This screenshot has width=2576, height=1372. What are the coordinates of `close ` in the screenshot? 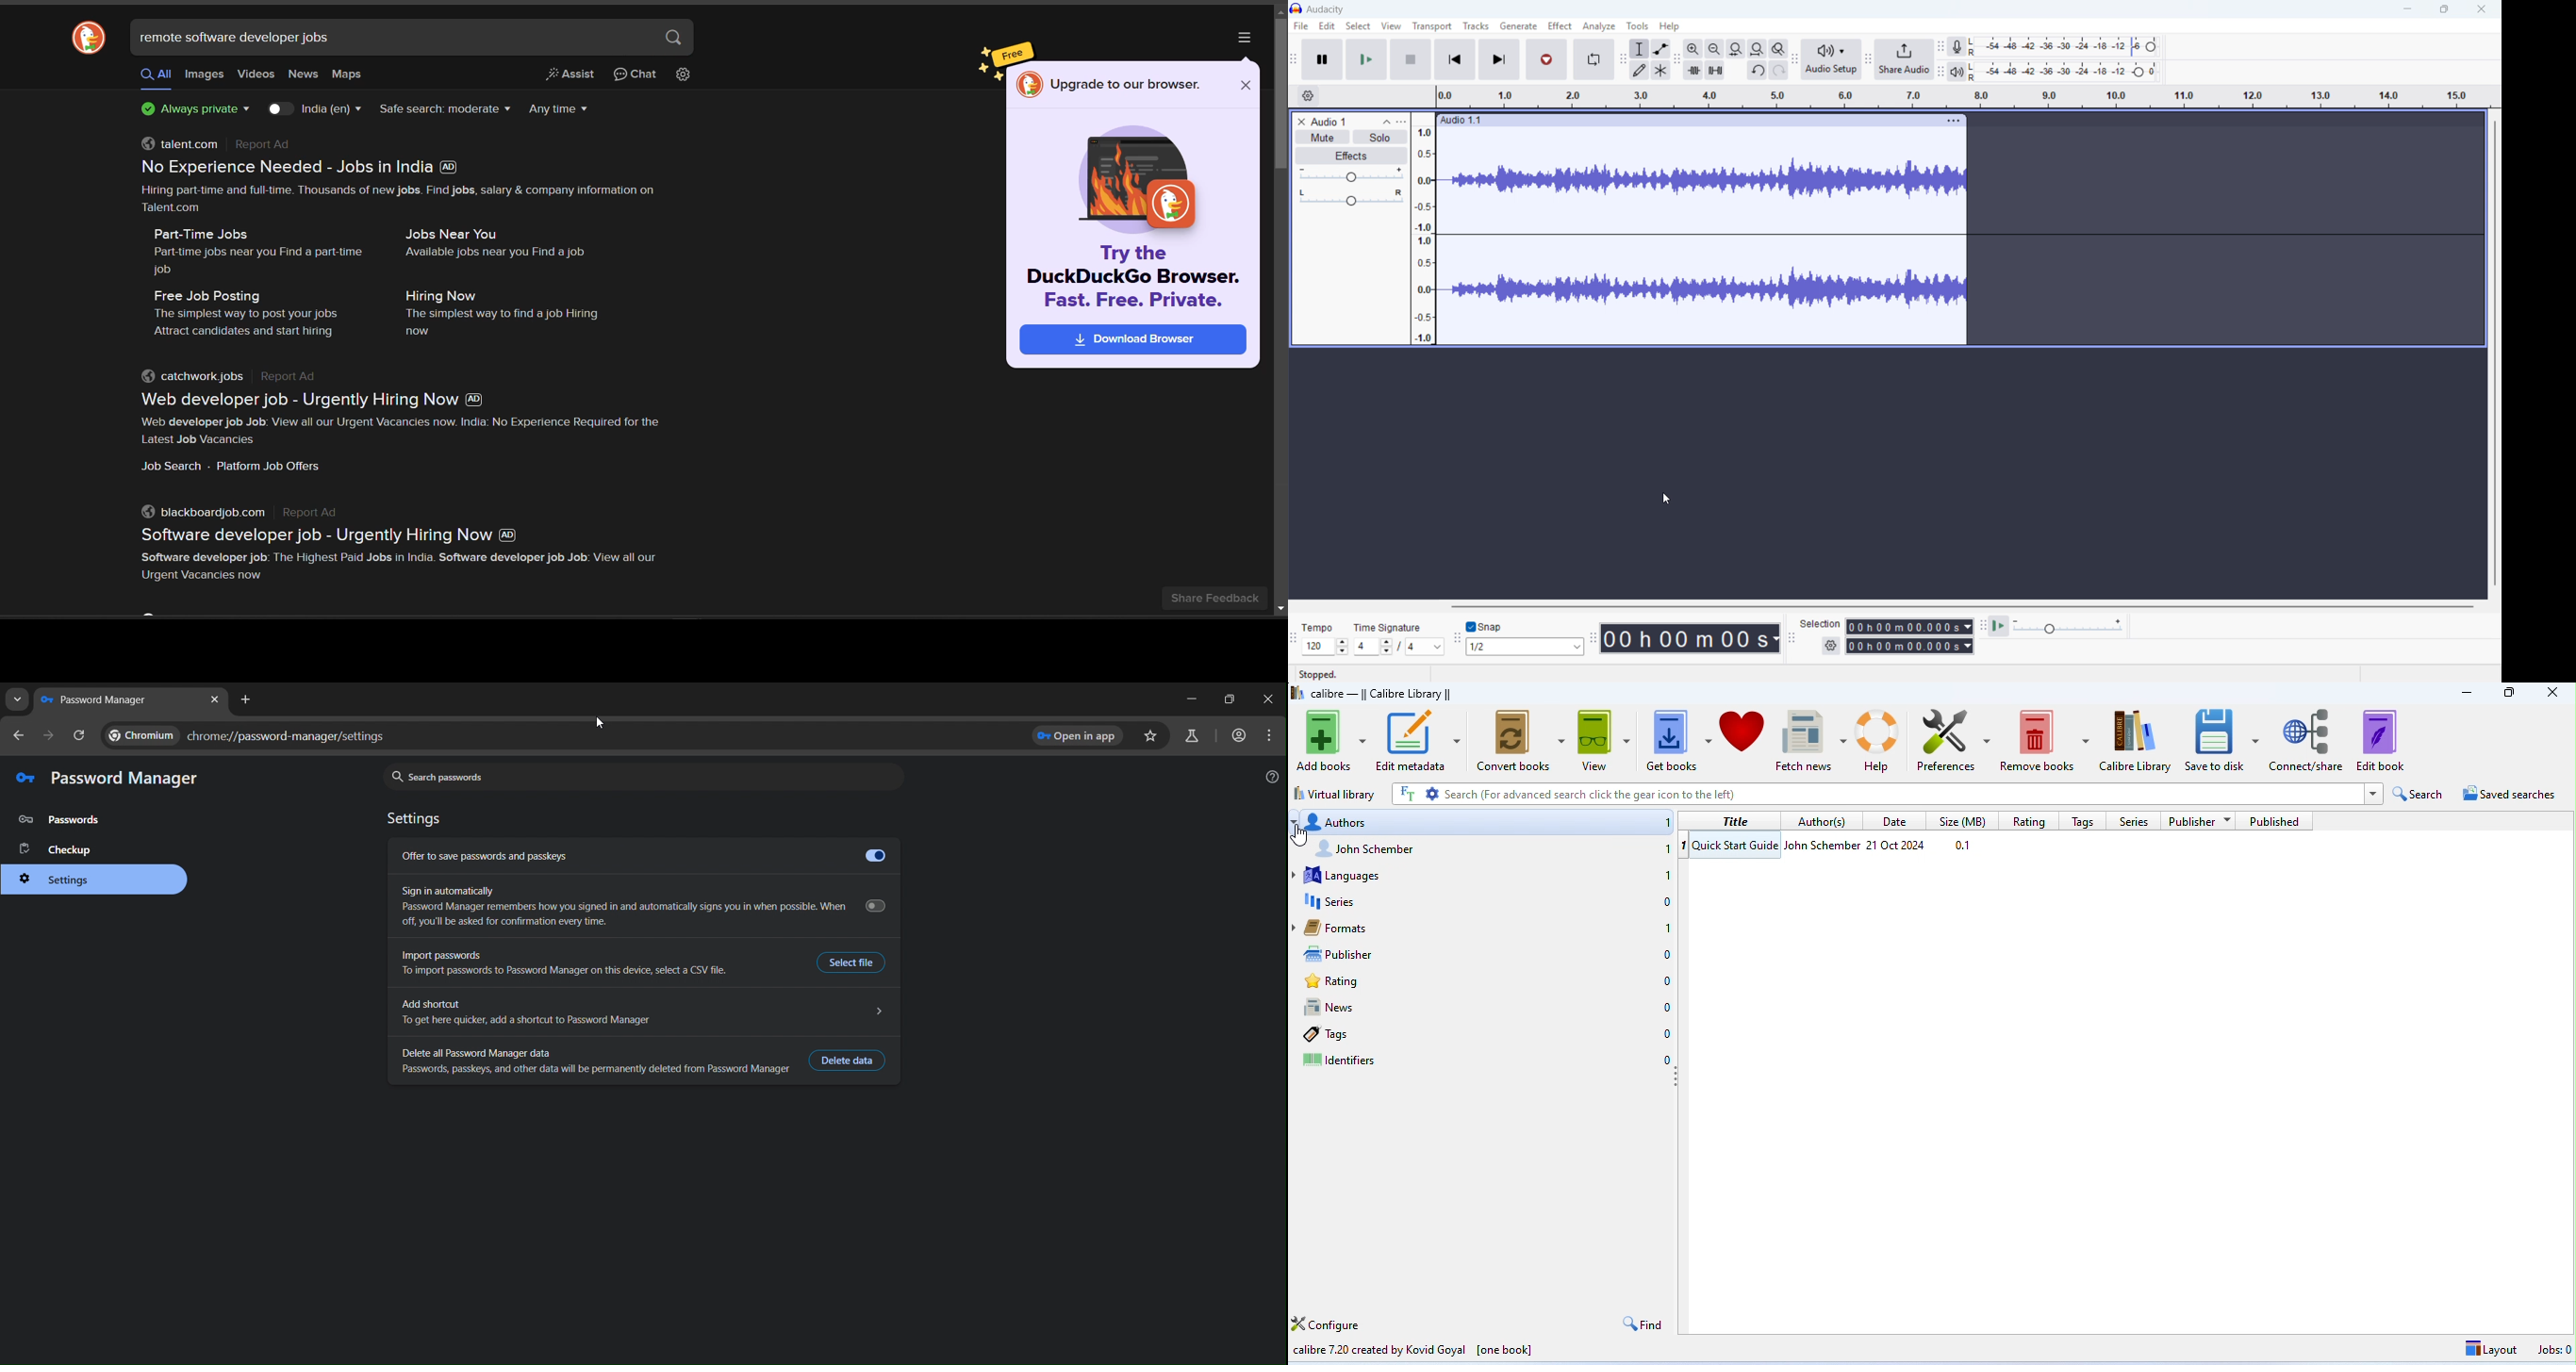 It's located at (2481, 9).